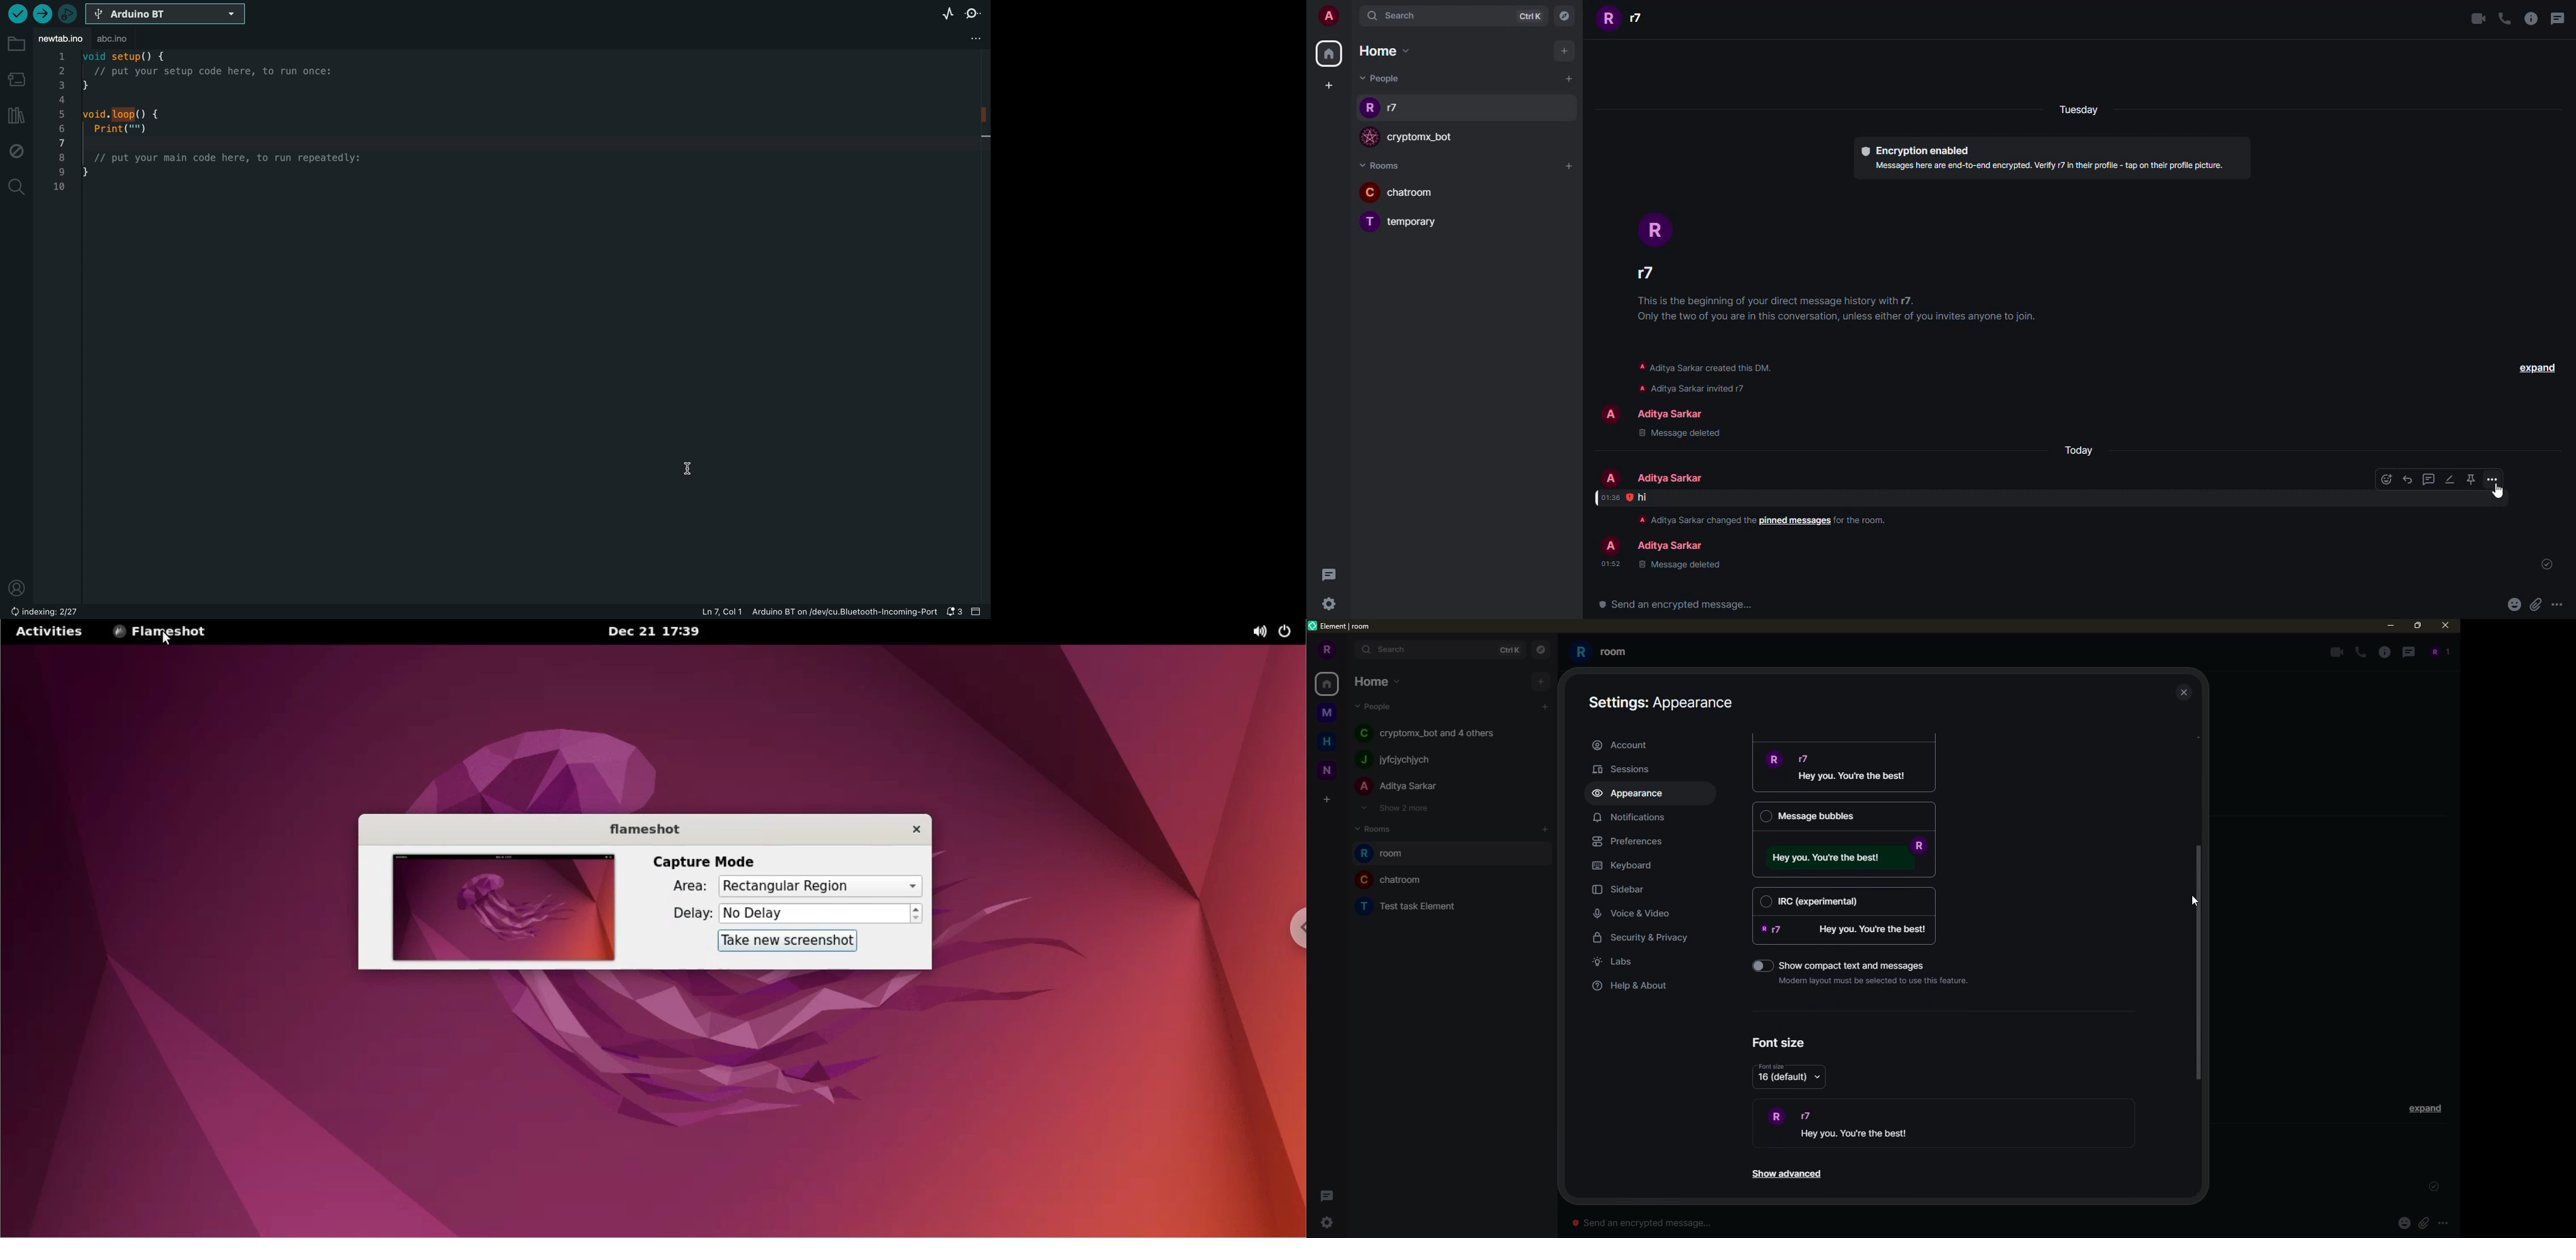 The width and height of the screenshot is (2576, 1260). What do you see at coordinates (1617, 962) in the screenshot?
I see `labs` at bounding box center [1617, 962].